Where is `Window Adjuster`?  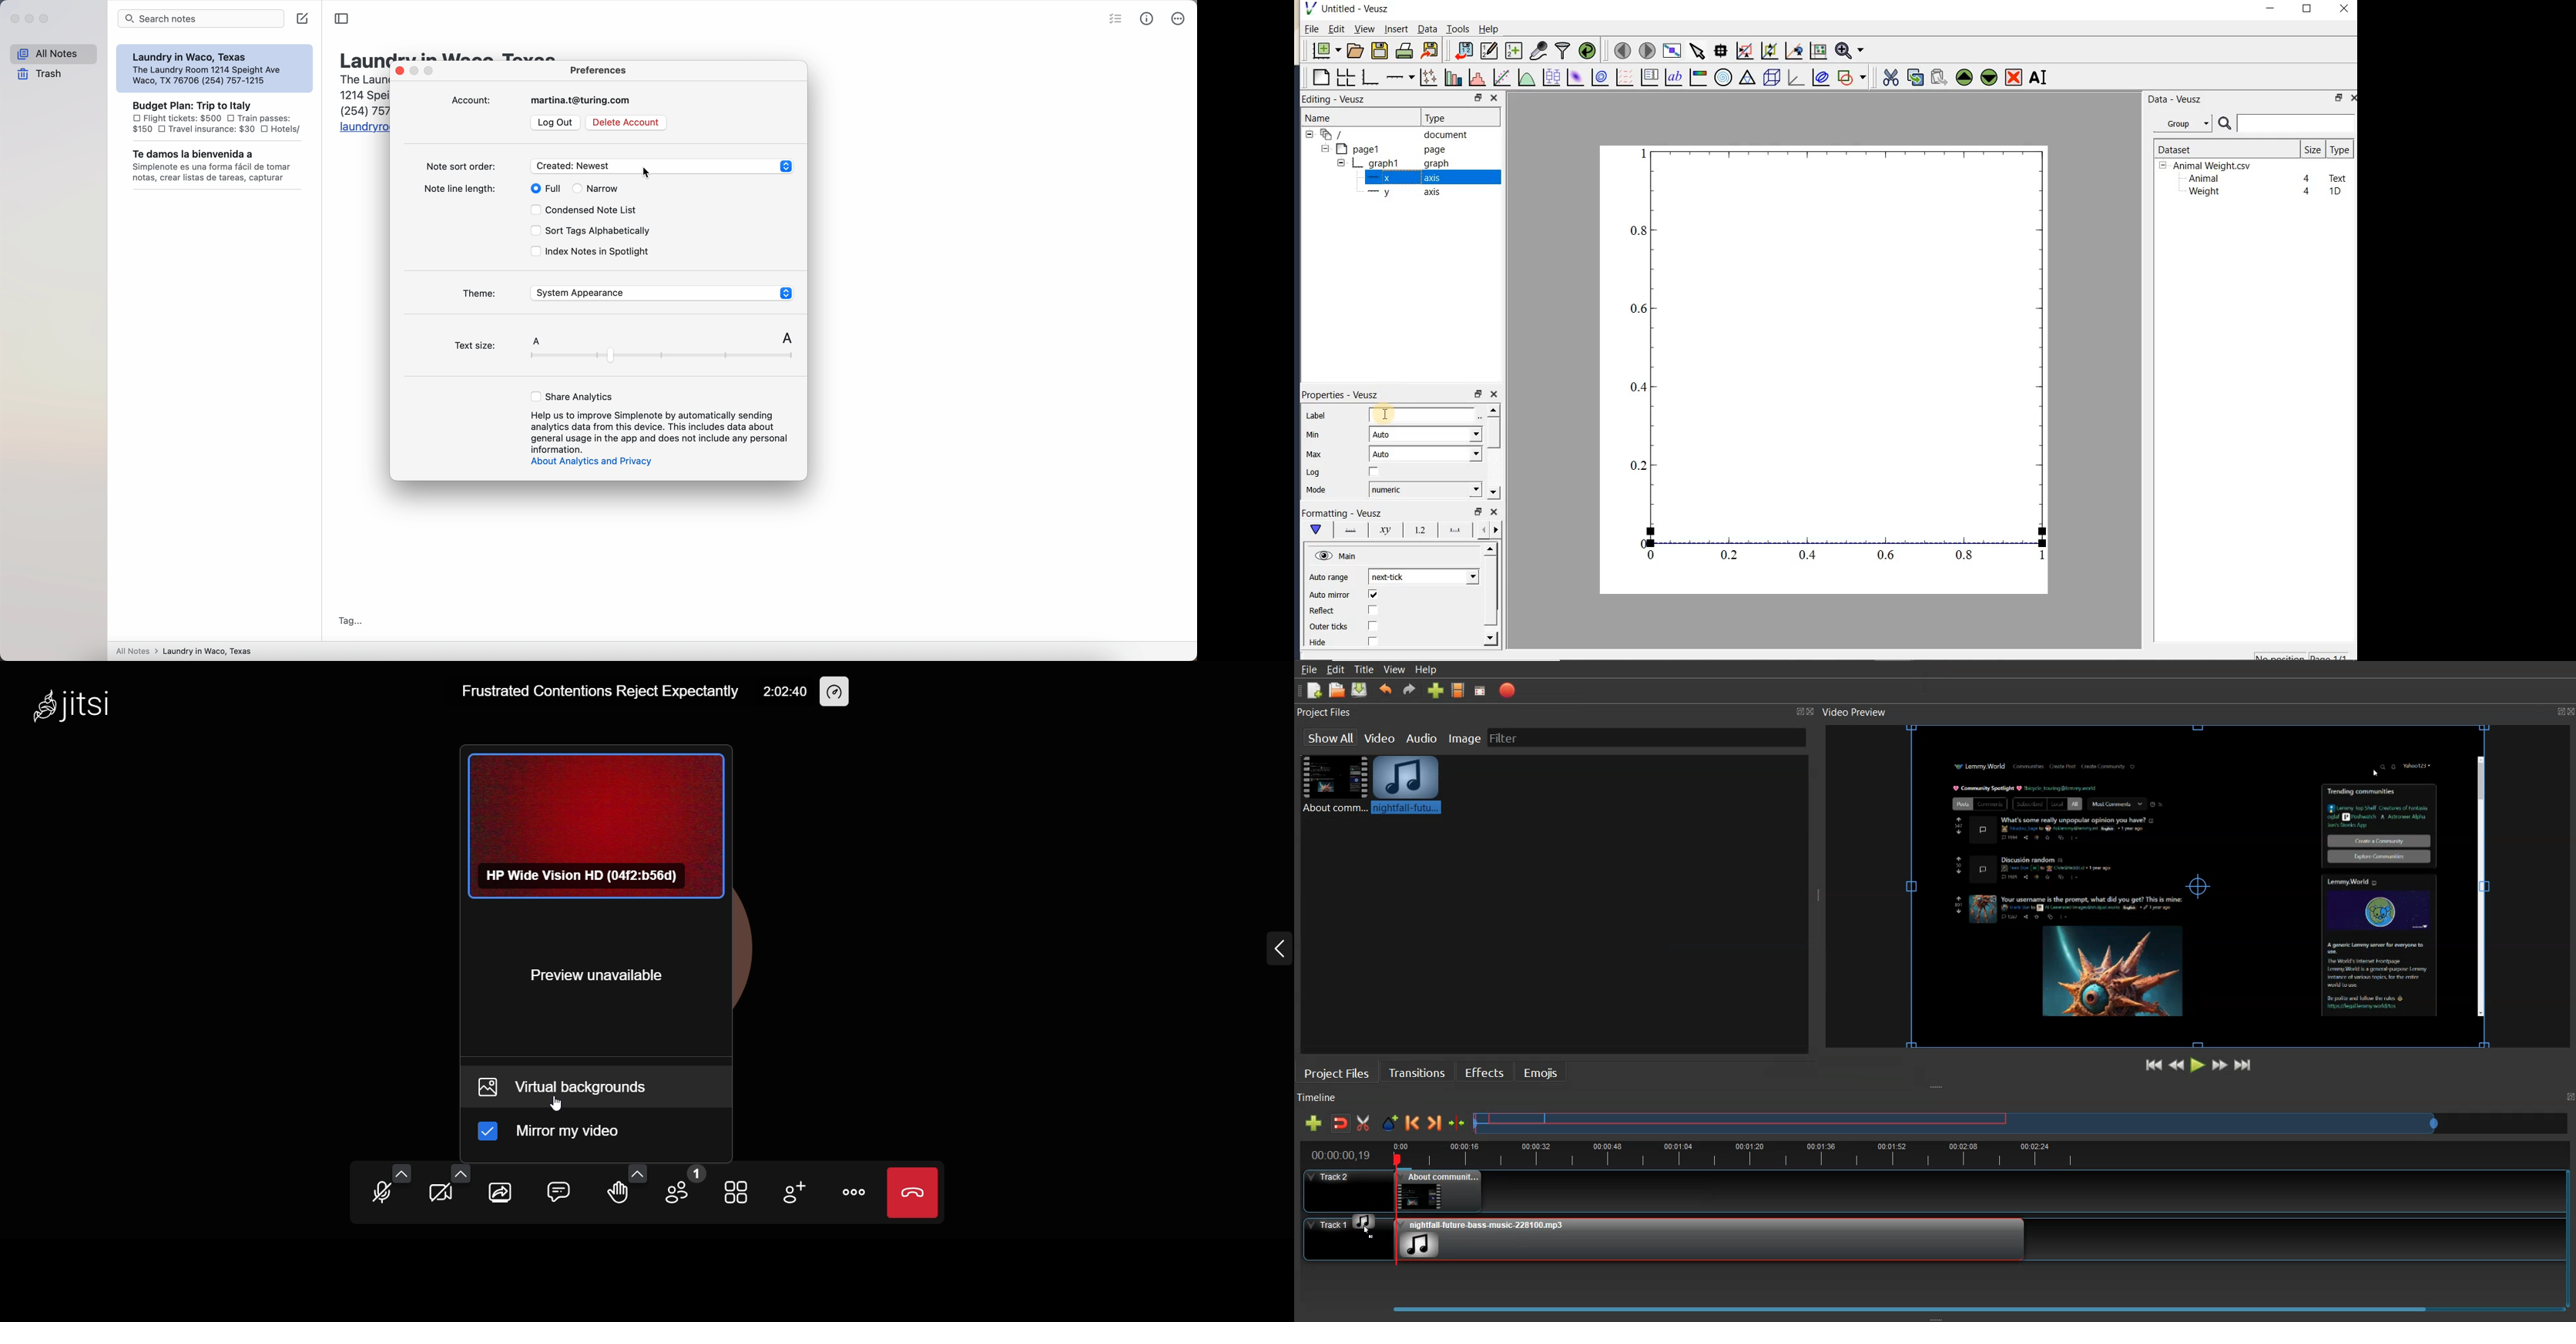 Window Adjuster is located at coordinates (1936, 1317).